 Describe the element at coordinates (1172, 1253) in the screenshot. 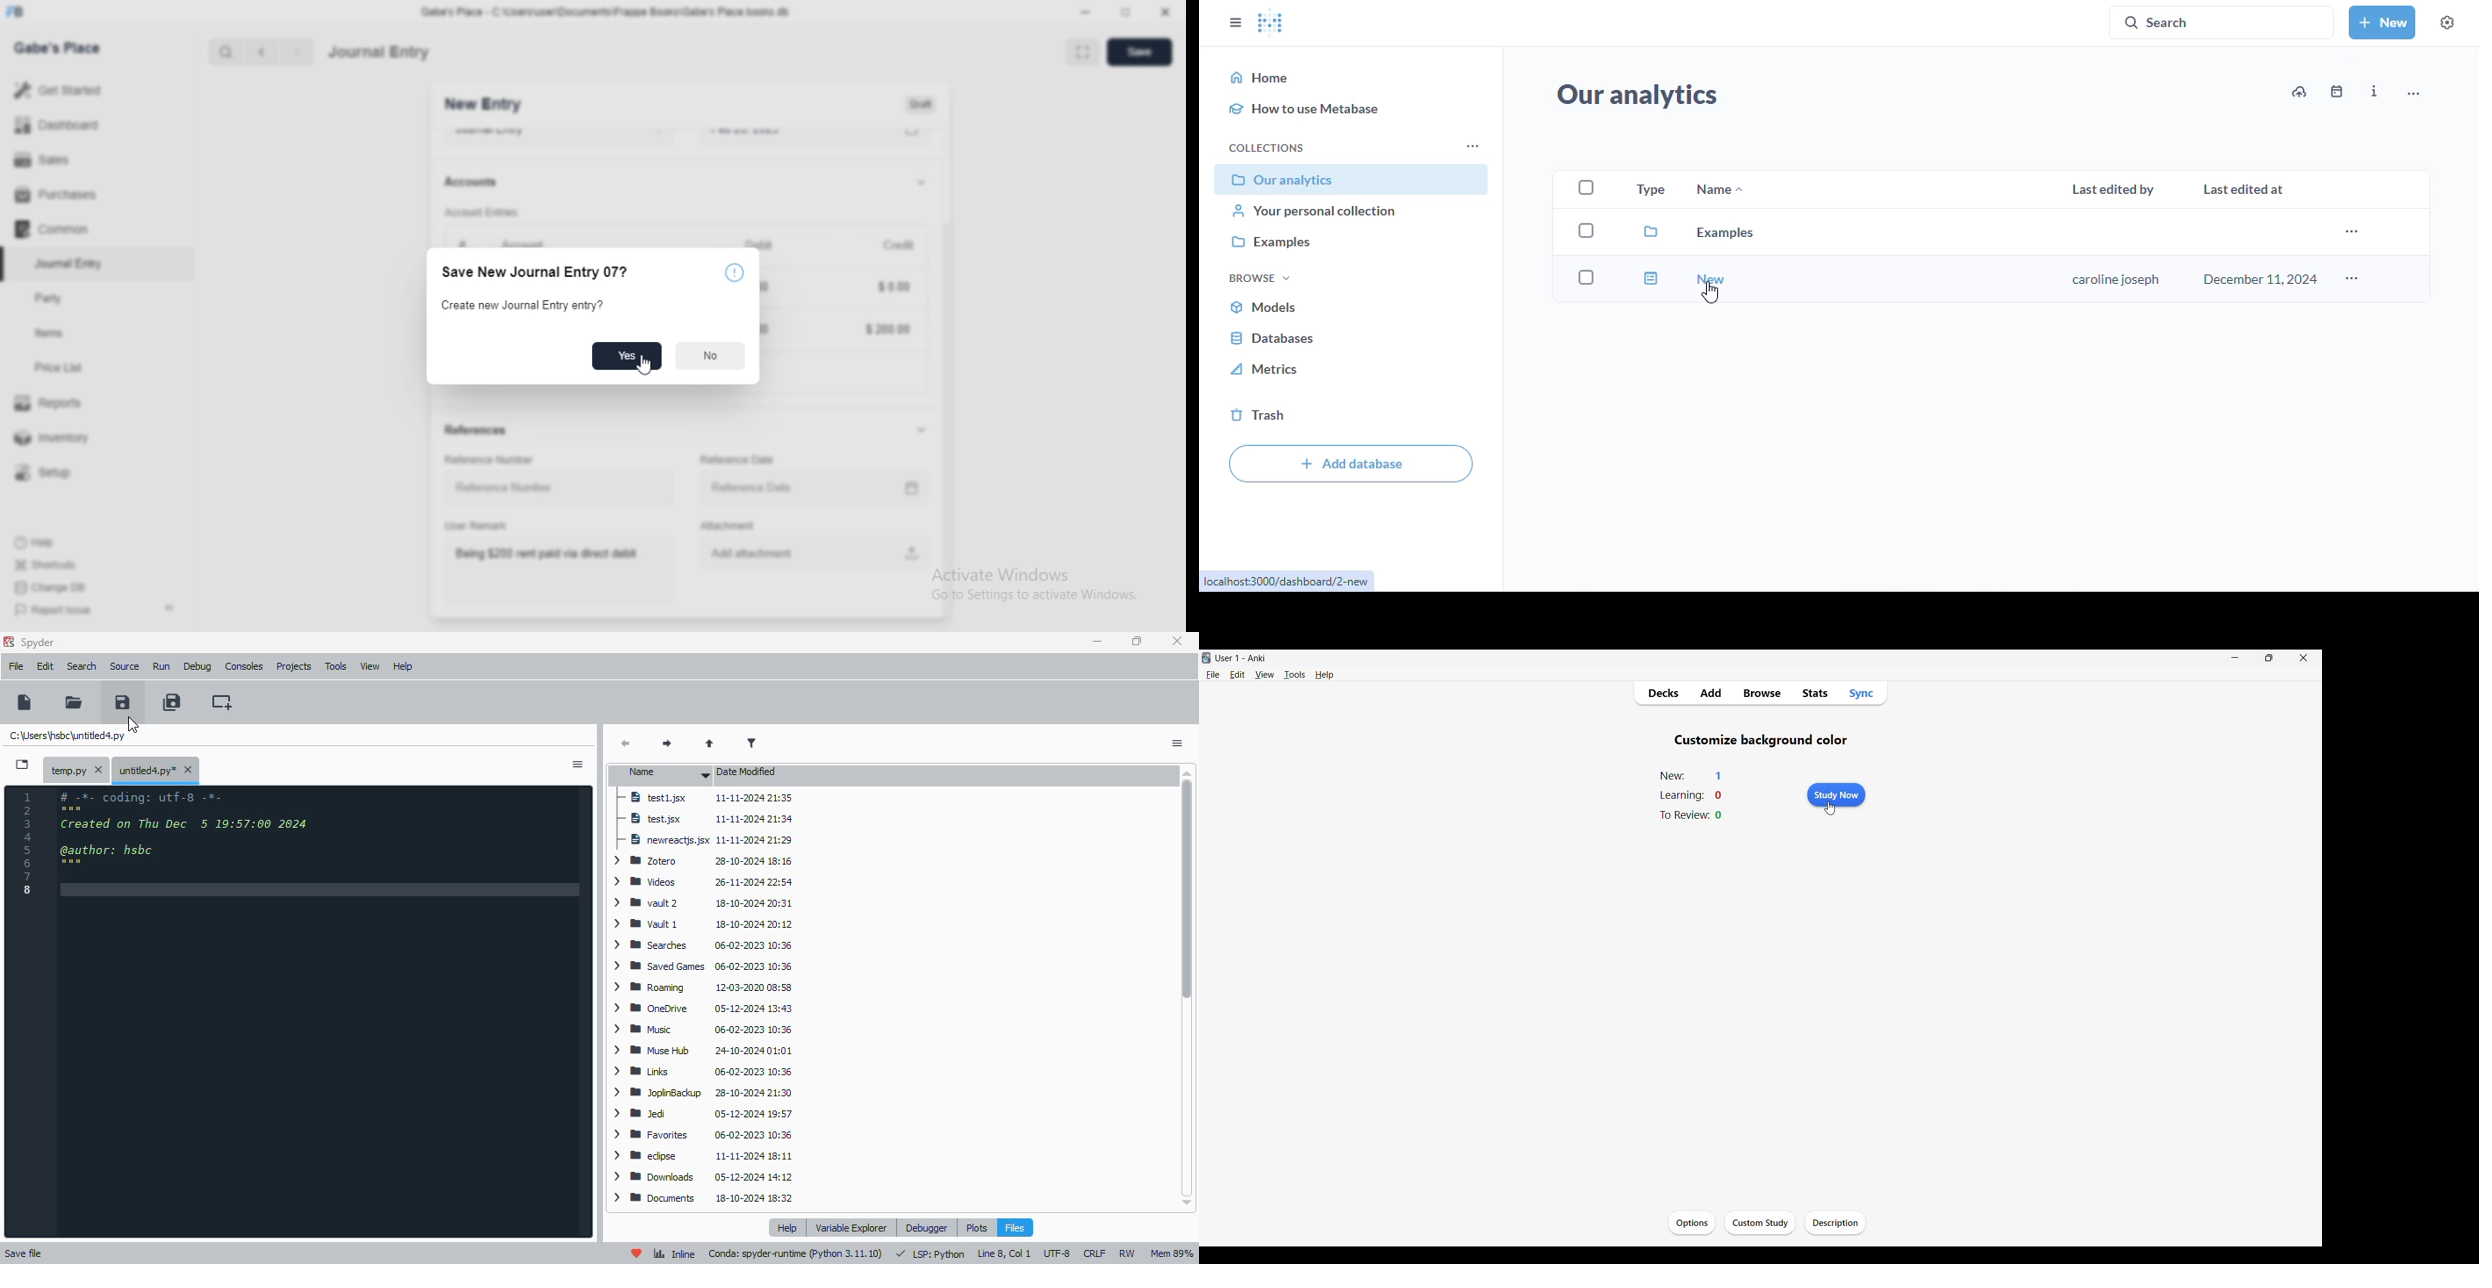

I see `mem 89%` at that location.